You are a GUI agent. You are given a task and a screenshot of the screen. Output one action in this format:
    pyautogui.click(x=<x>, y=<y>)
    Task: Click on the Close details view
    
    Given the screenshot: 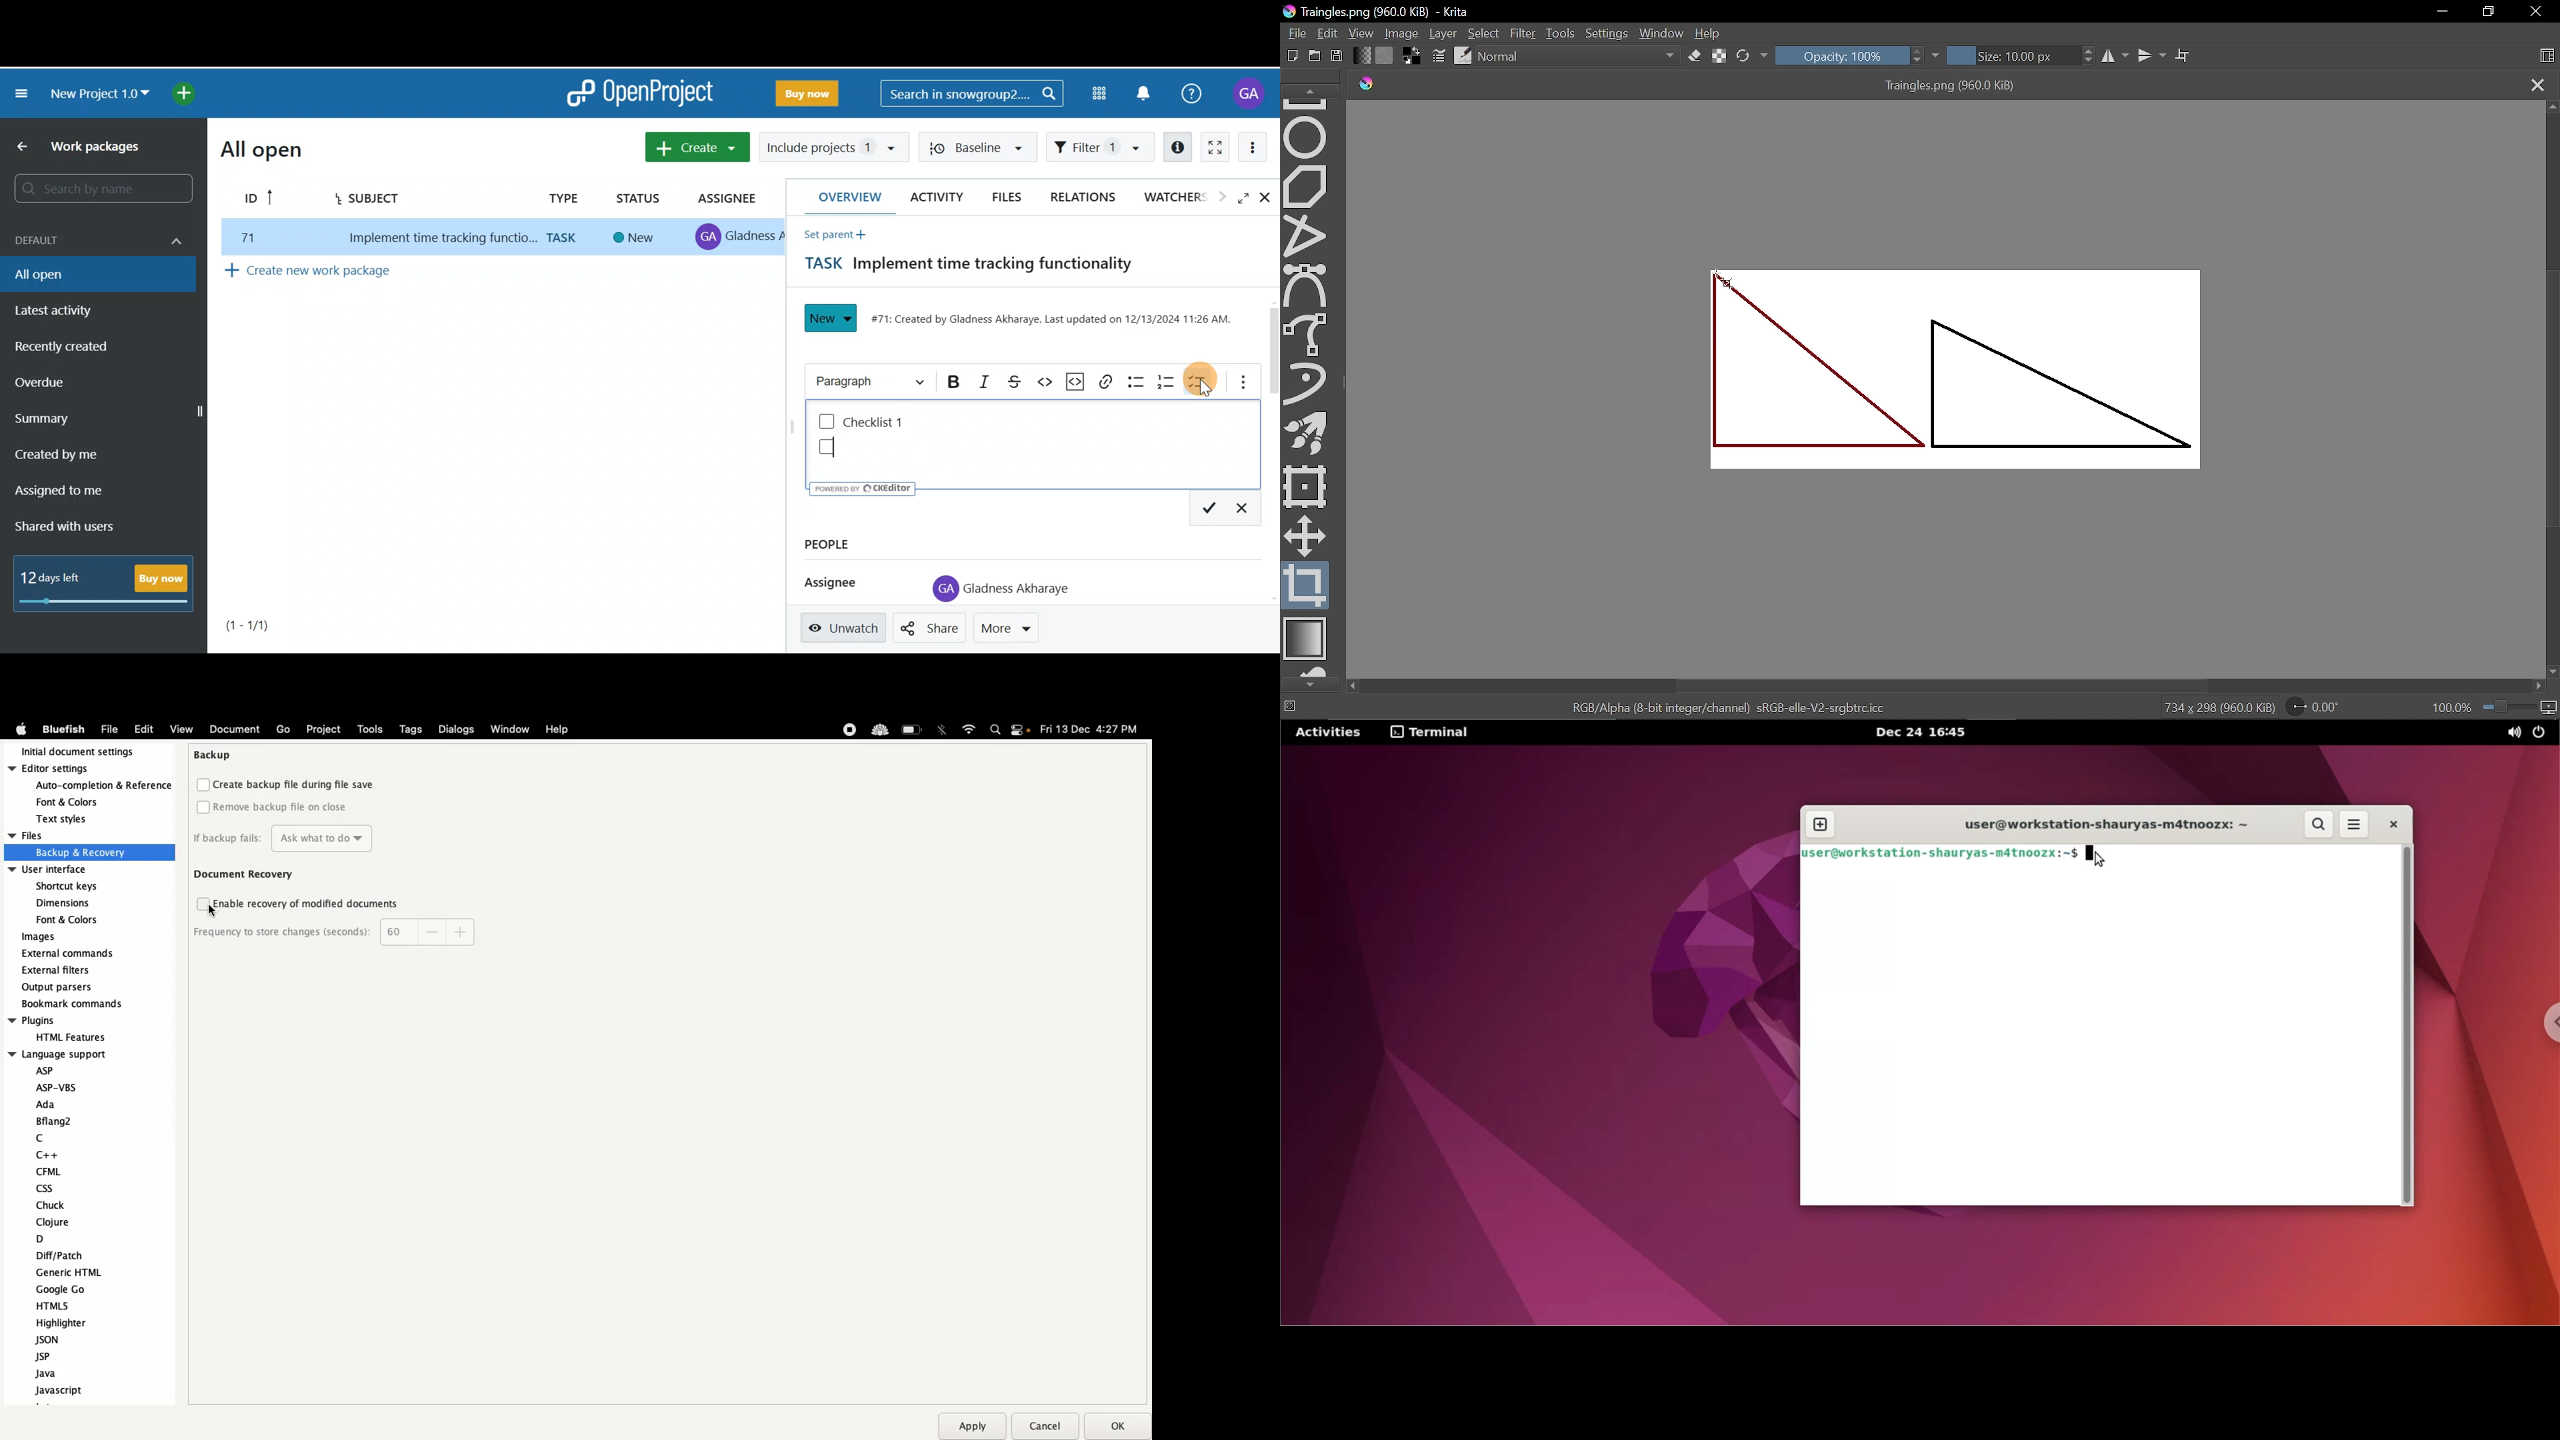 What is the action you would take?
    pyautogui.click(x=1267, y=199)
    